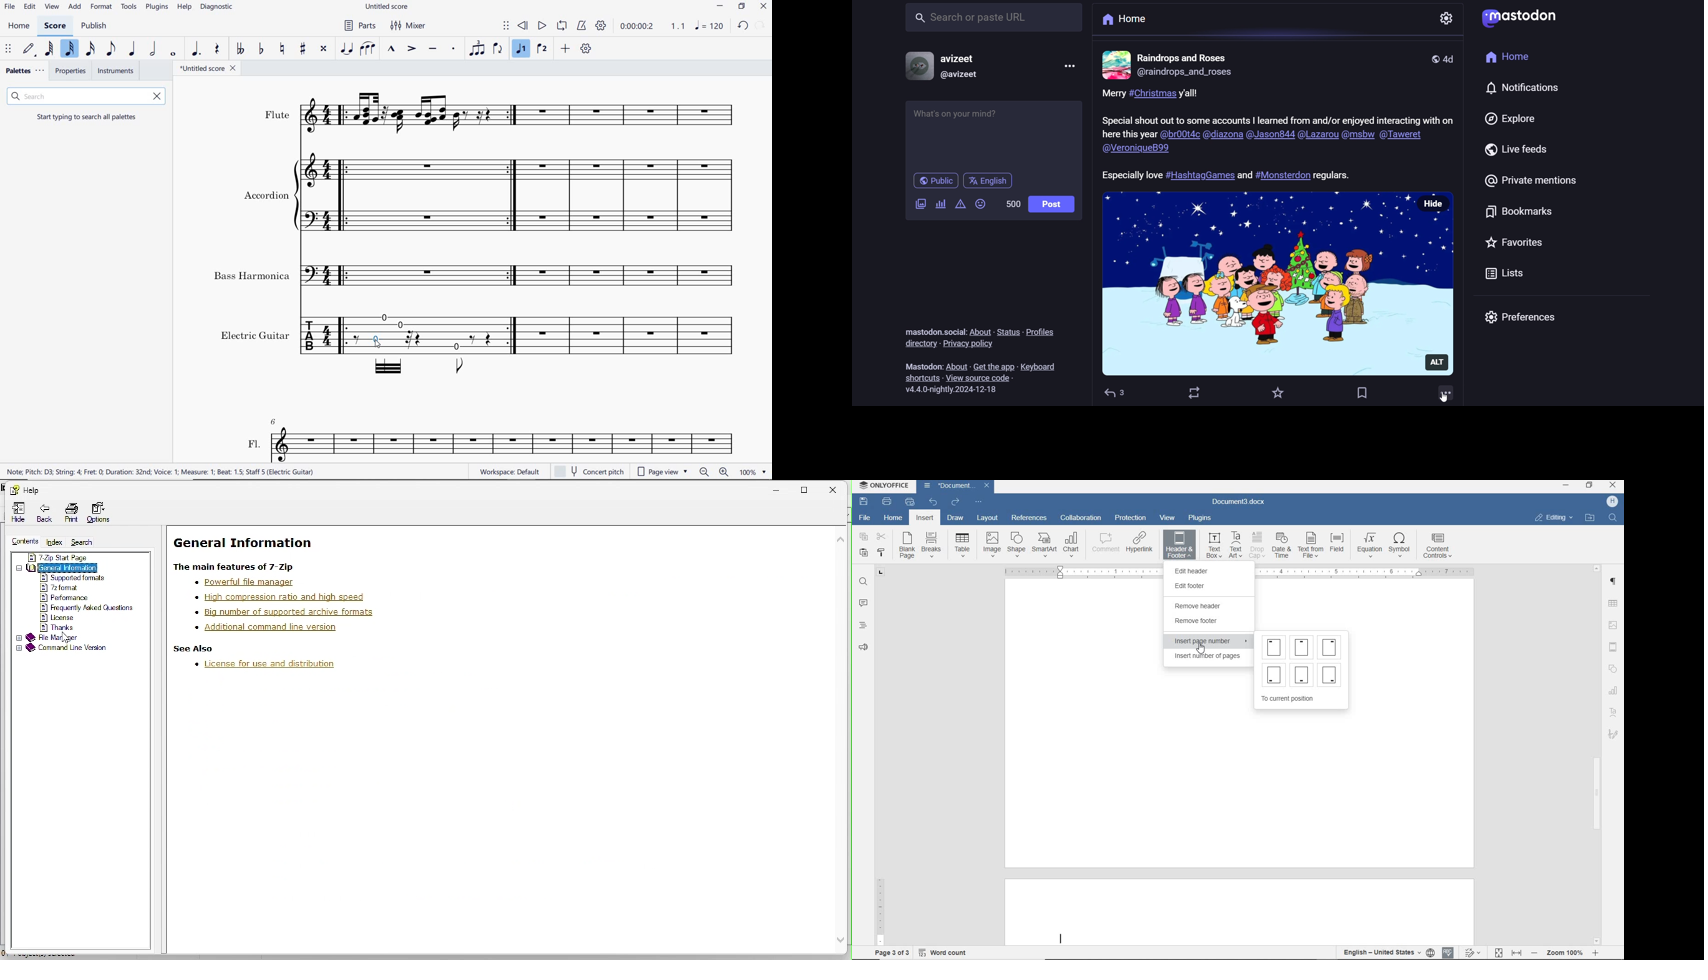  I want to click on License for use and distribution, so click(271, 667).